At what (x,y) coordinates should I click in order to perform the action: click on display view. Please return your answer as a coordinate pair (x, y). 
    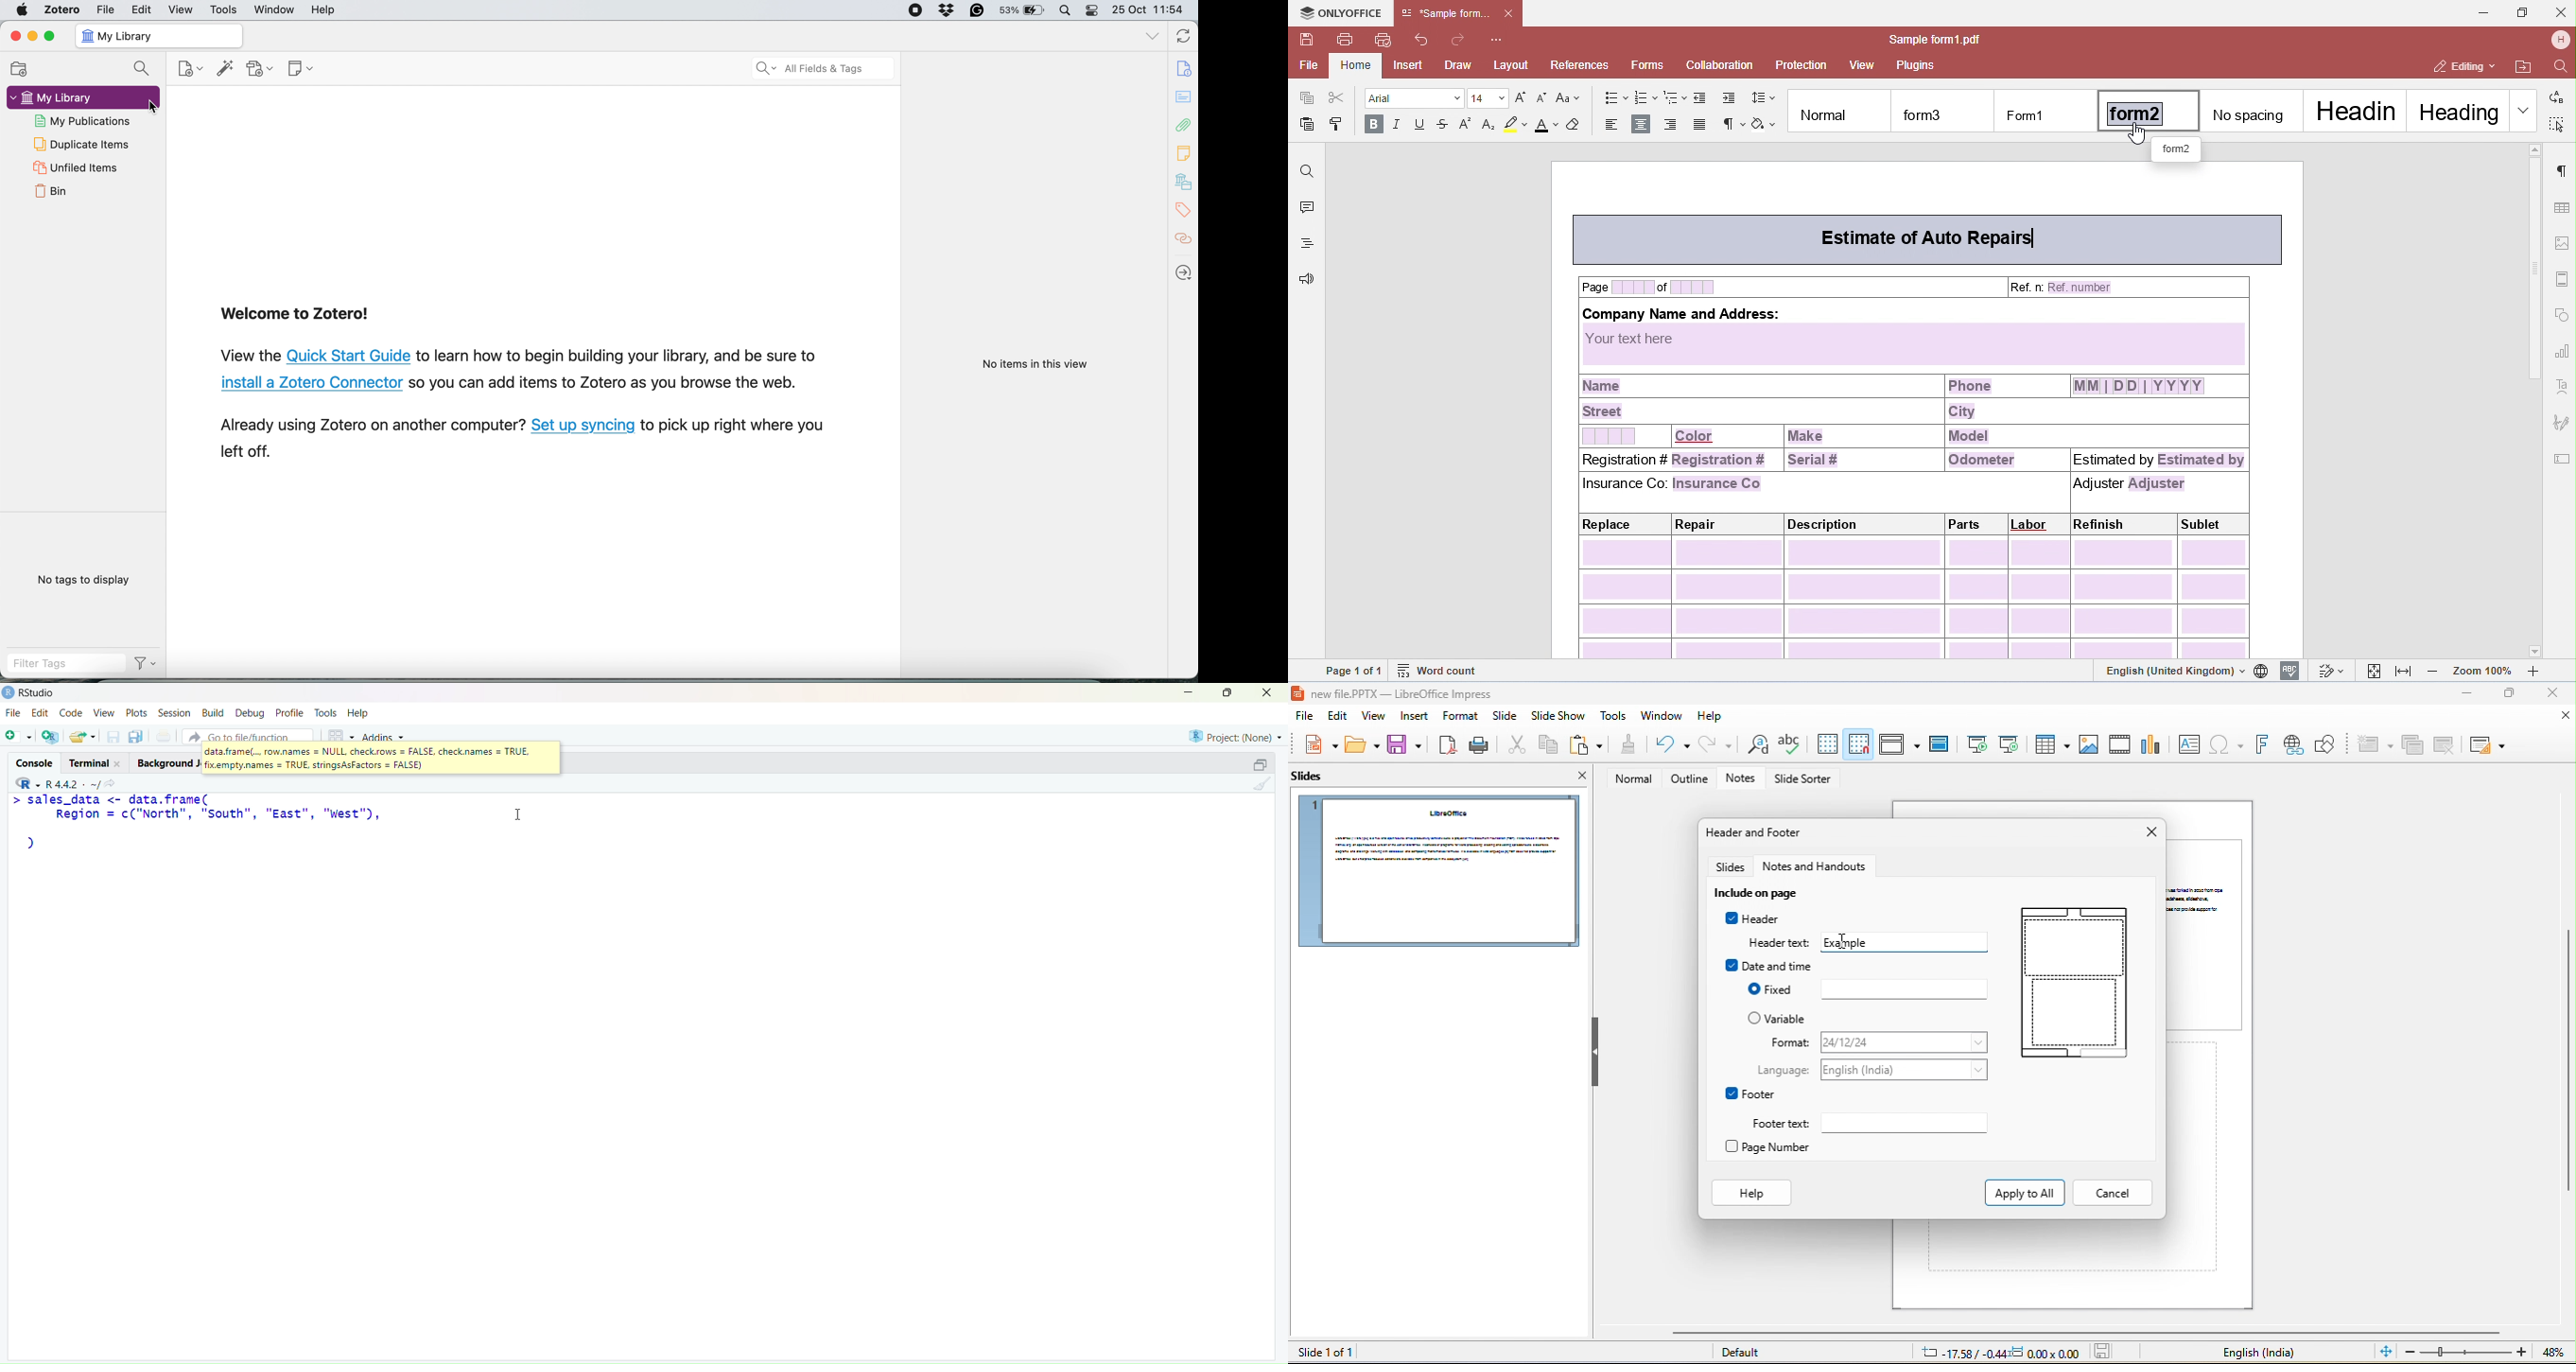
    Looking at the image, I should click on (1899, 744).